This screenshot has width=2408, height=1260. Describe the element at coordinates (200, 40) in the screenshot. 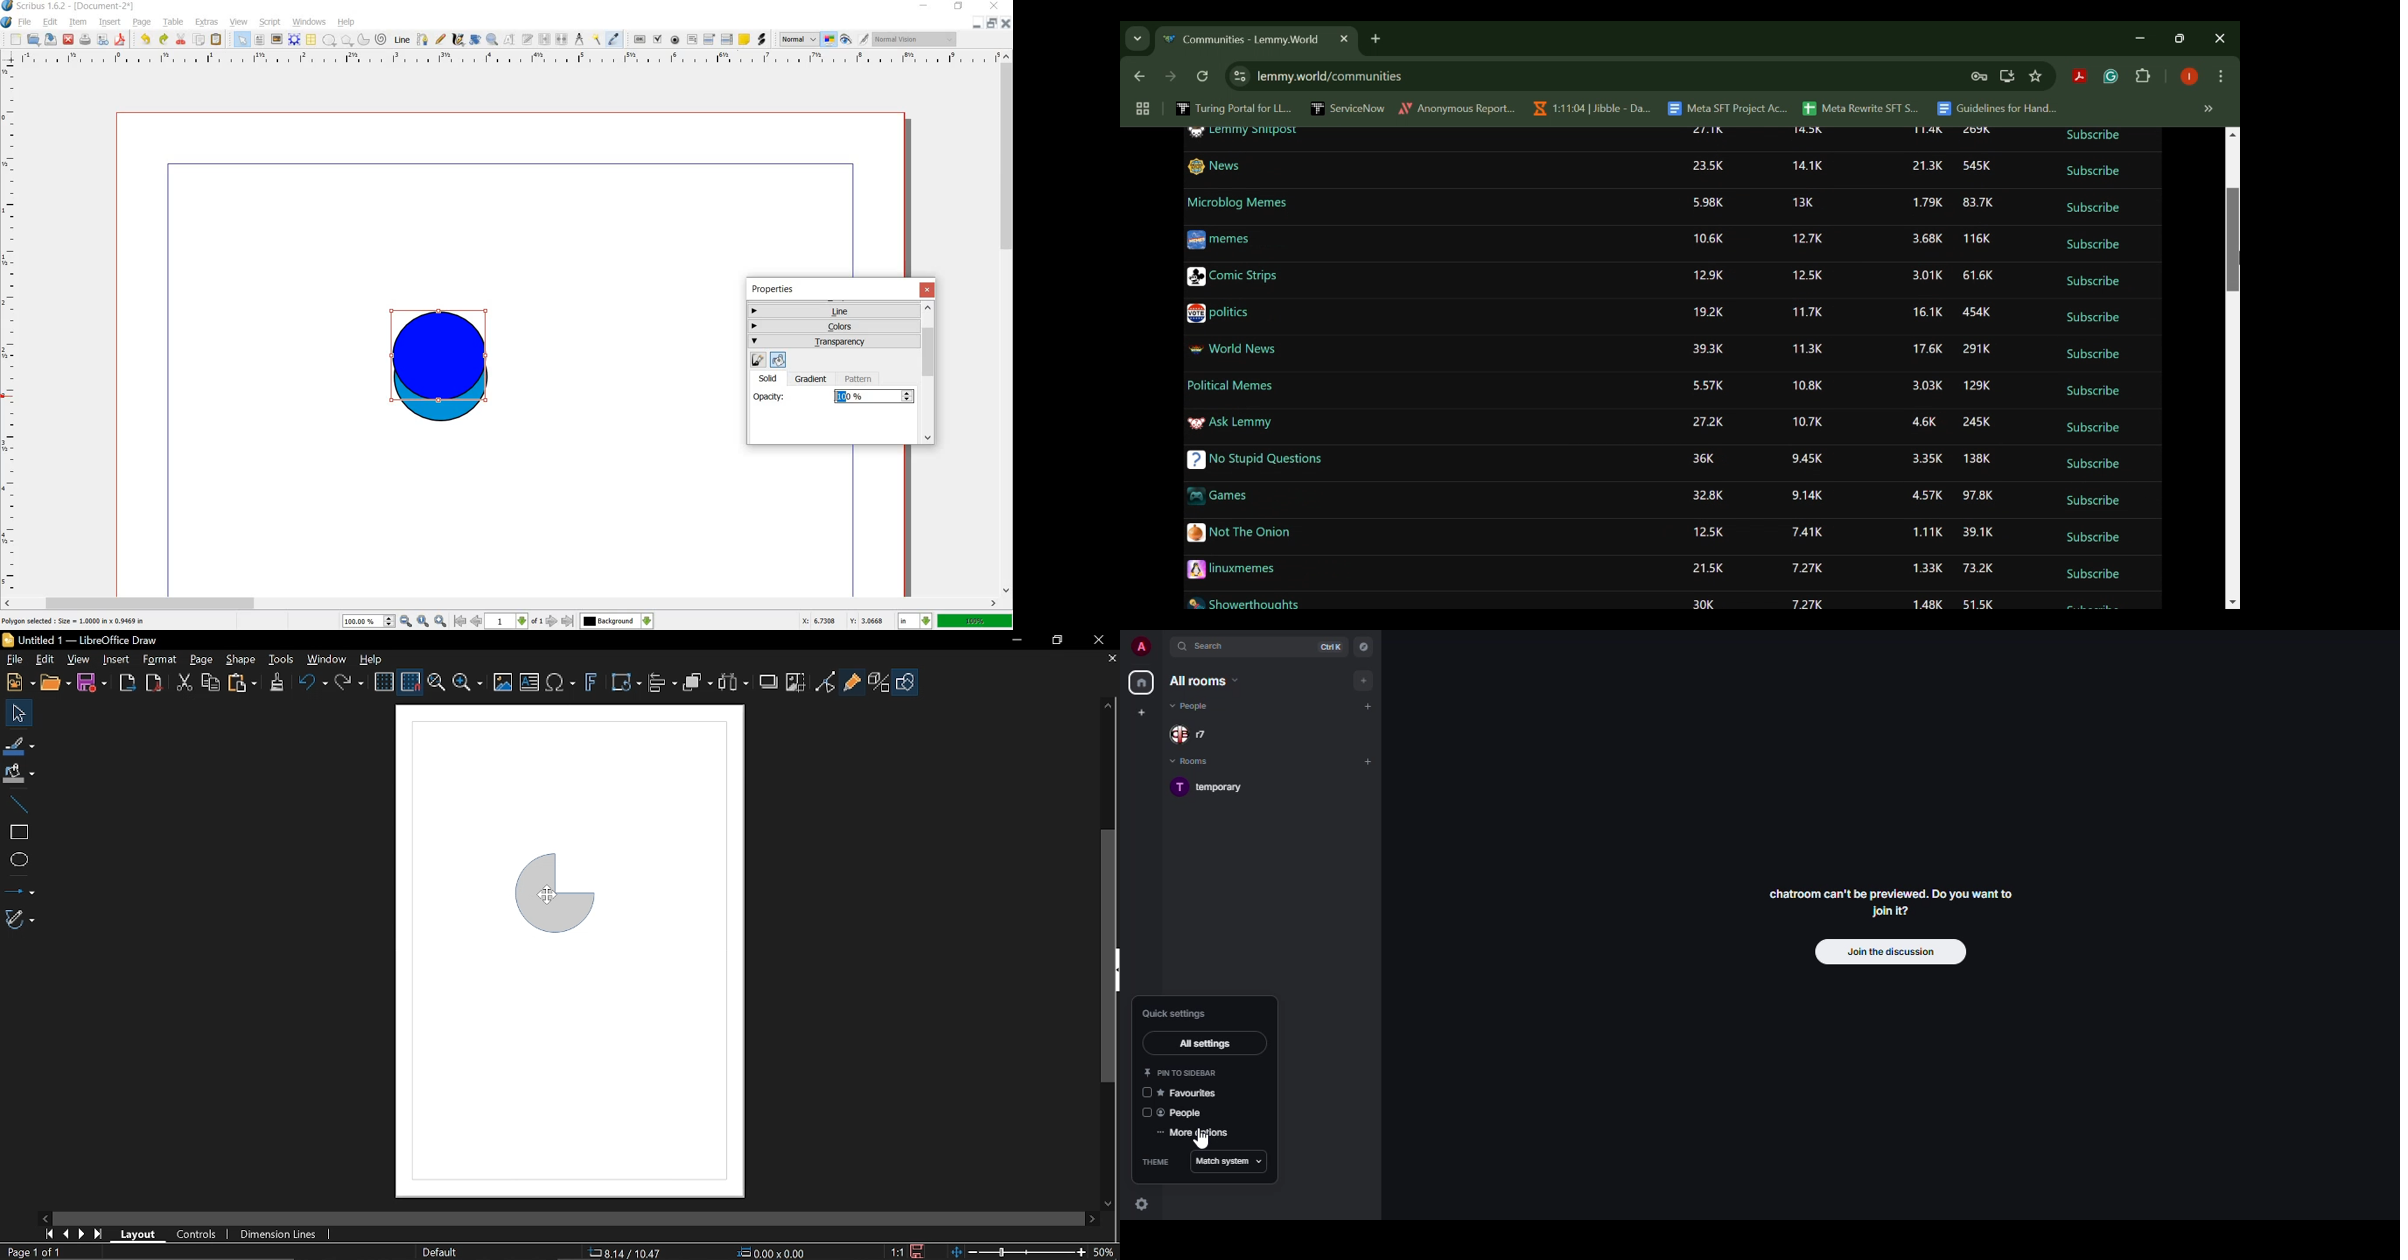

I see `copy` at that location.